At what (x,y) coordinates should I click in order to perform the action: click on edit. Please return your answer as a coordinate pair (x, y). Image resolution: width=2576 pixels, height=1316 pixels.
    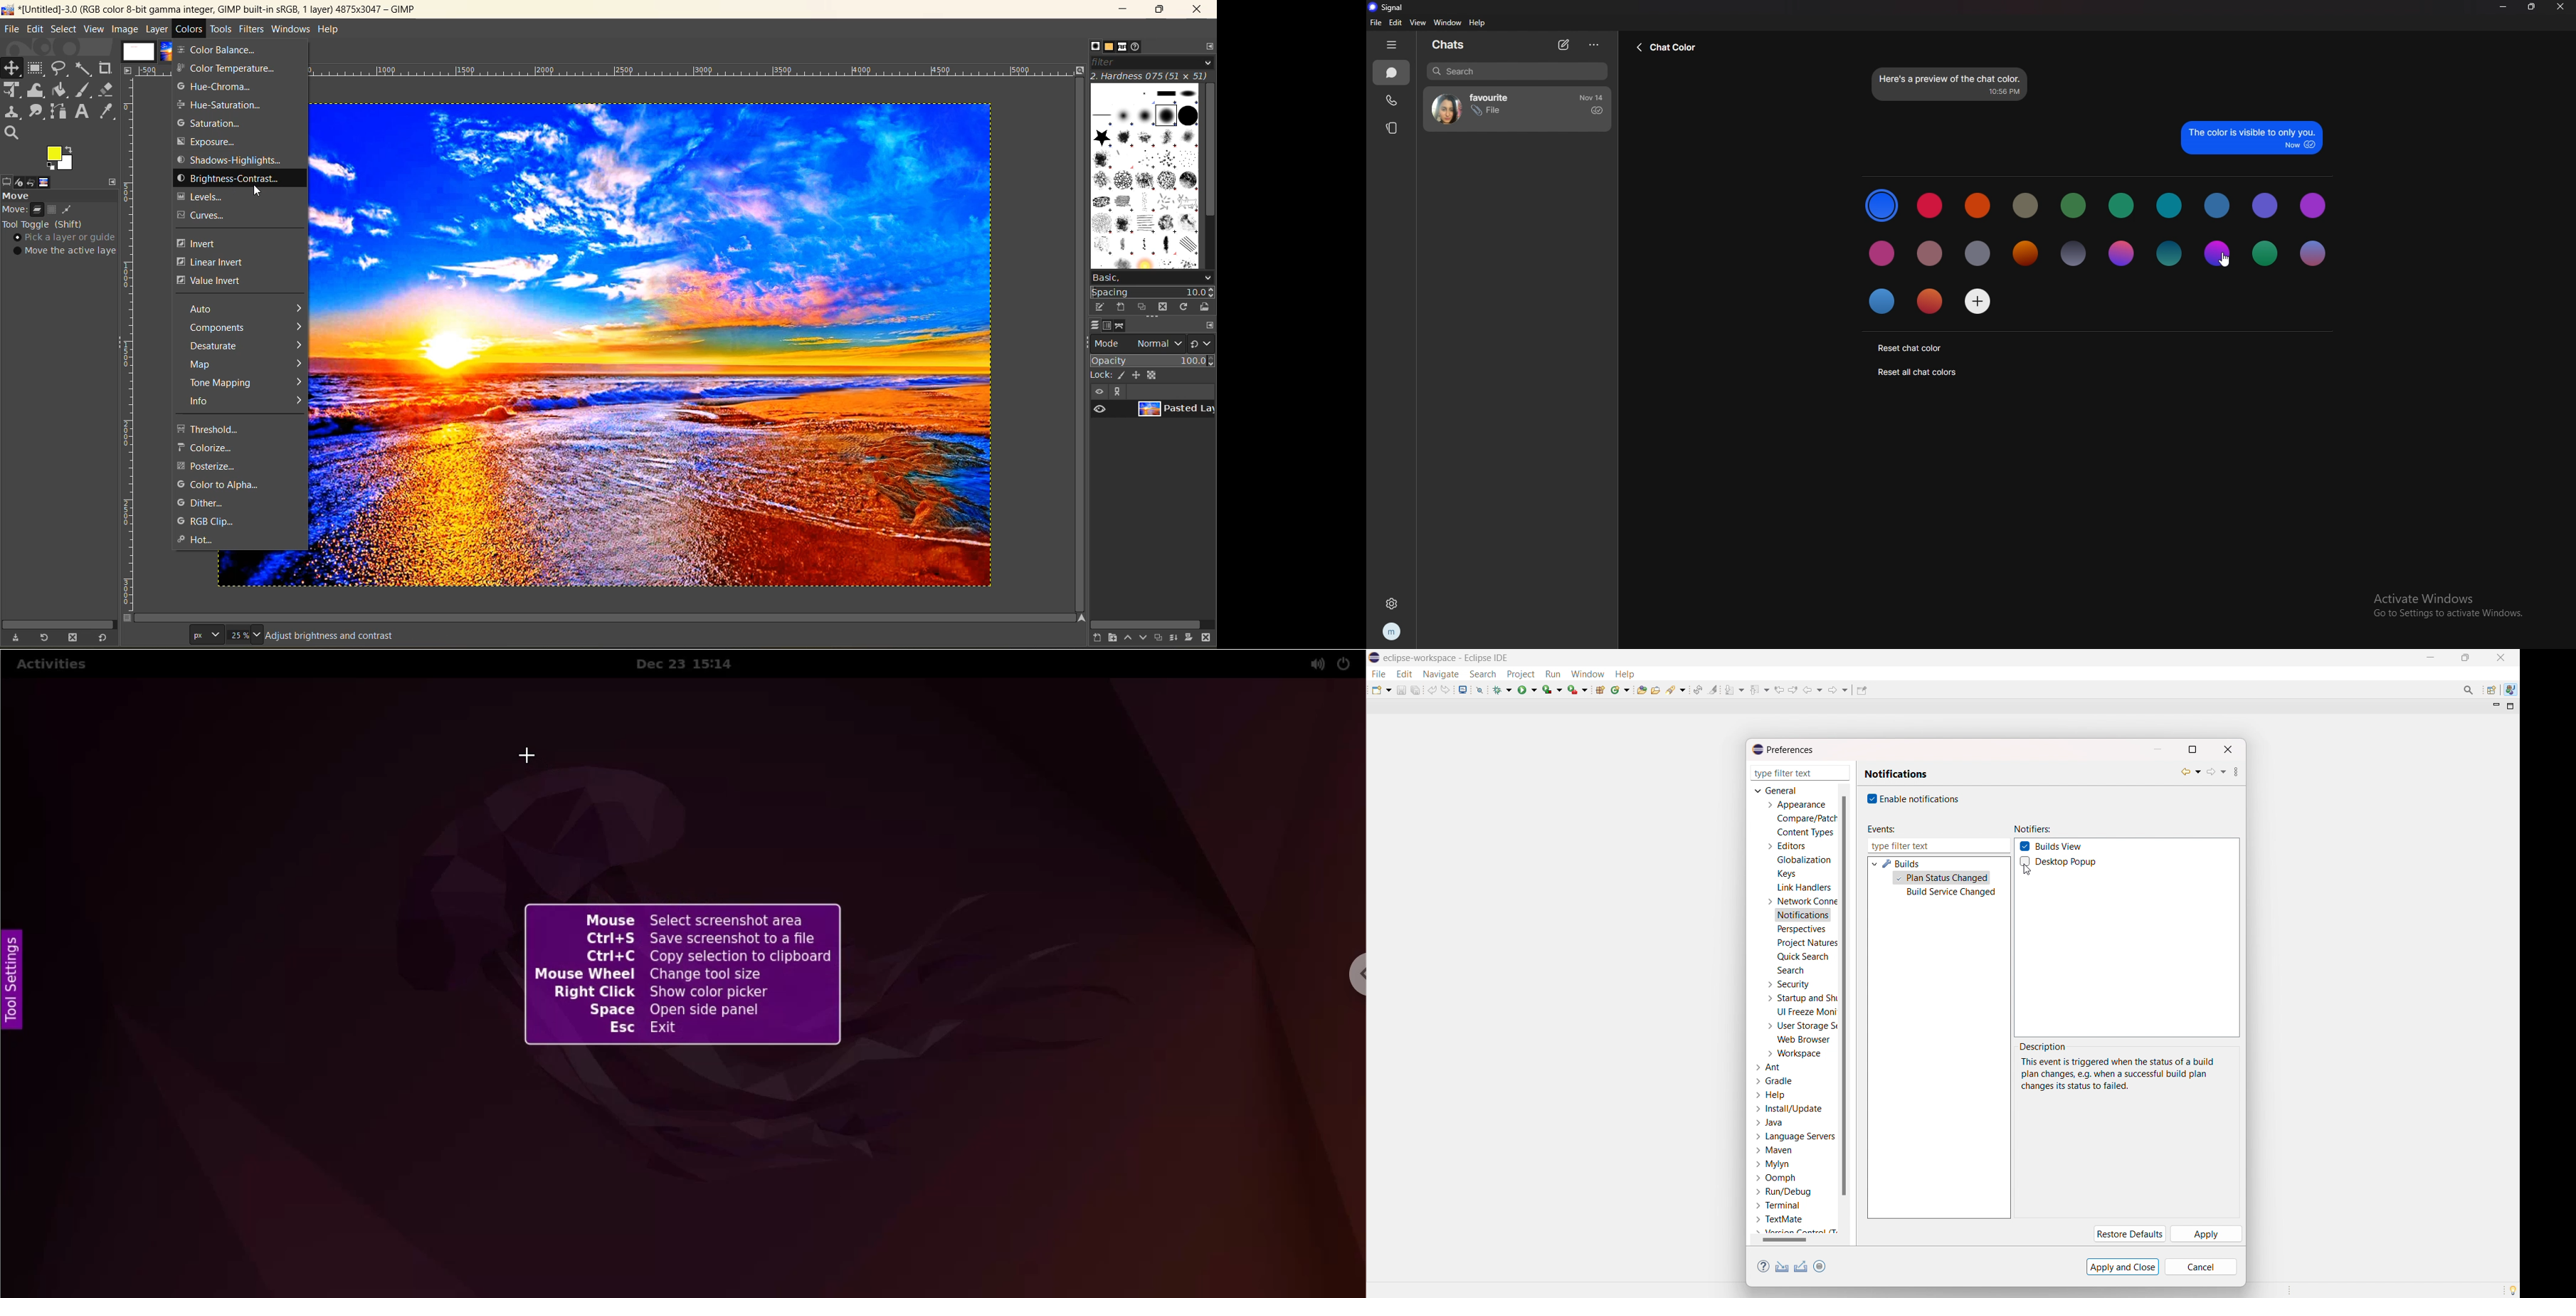
    Looking at the image, I should click on (37, 30).